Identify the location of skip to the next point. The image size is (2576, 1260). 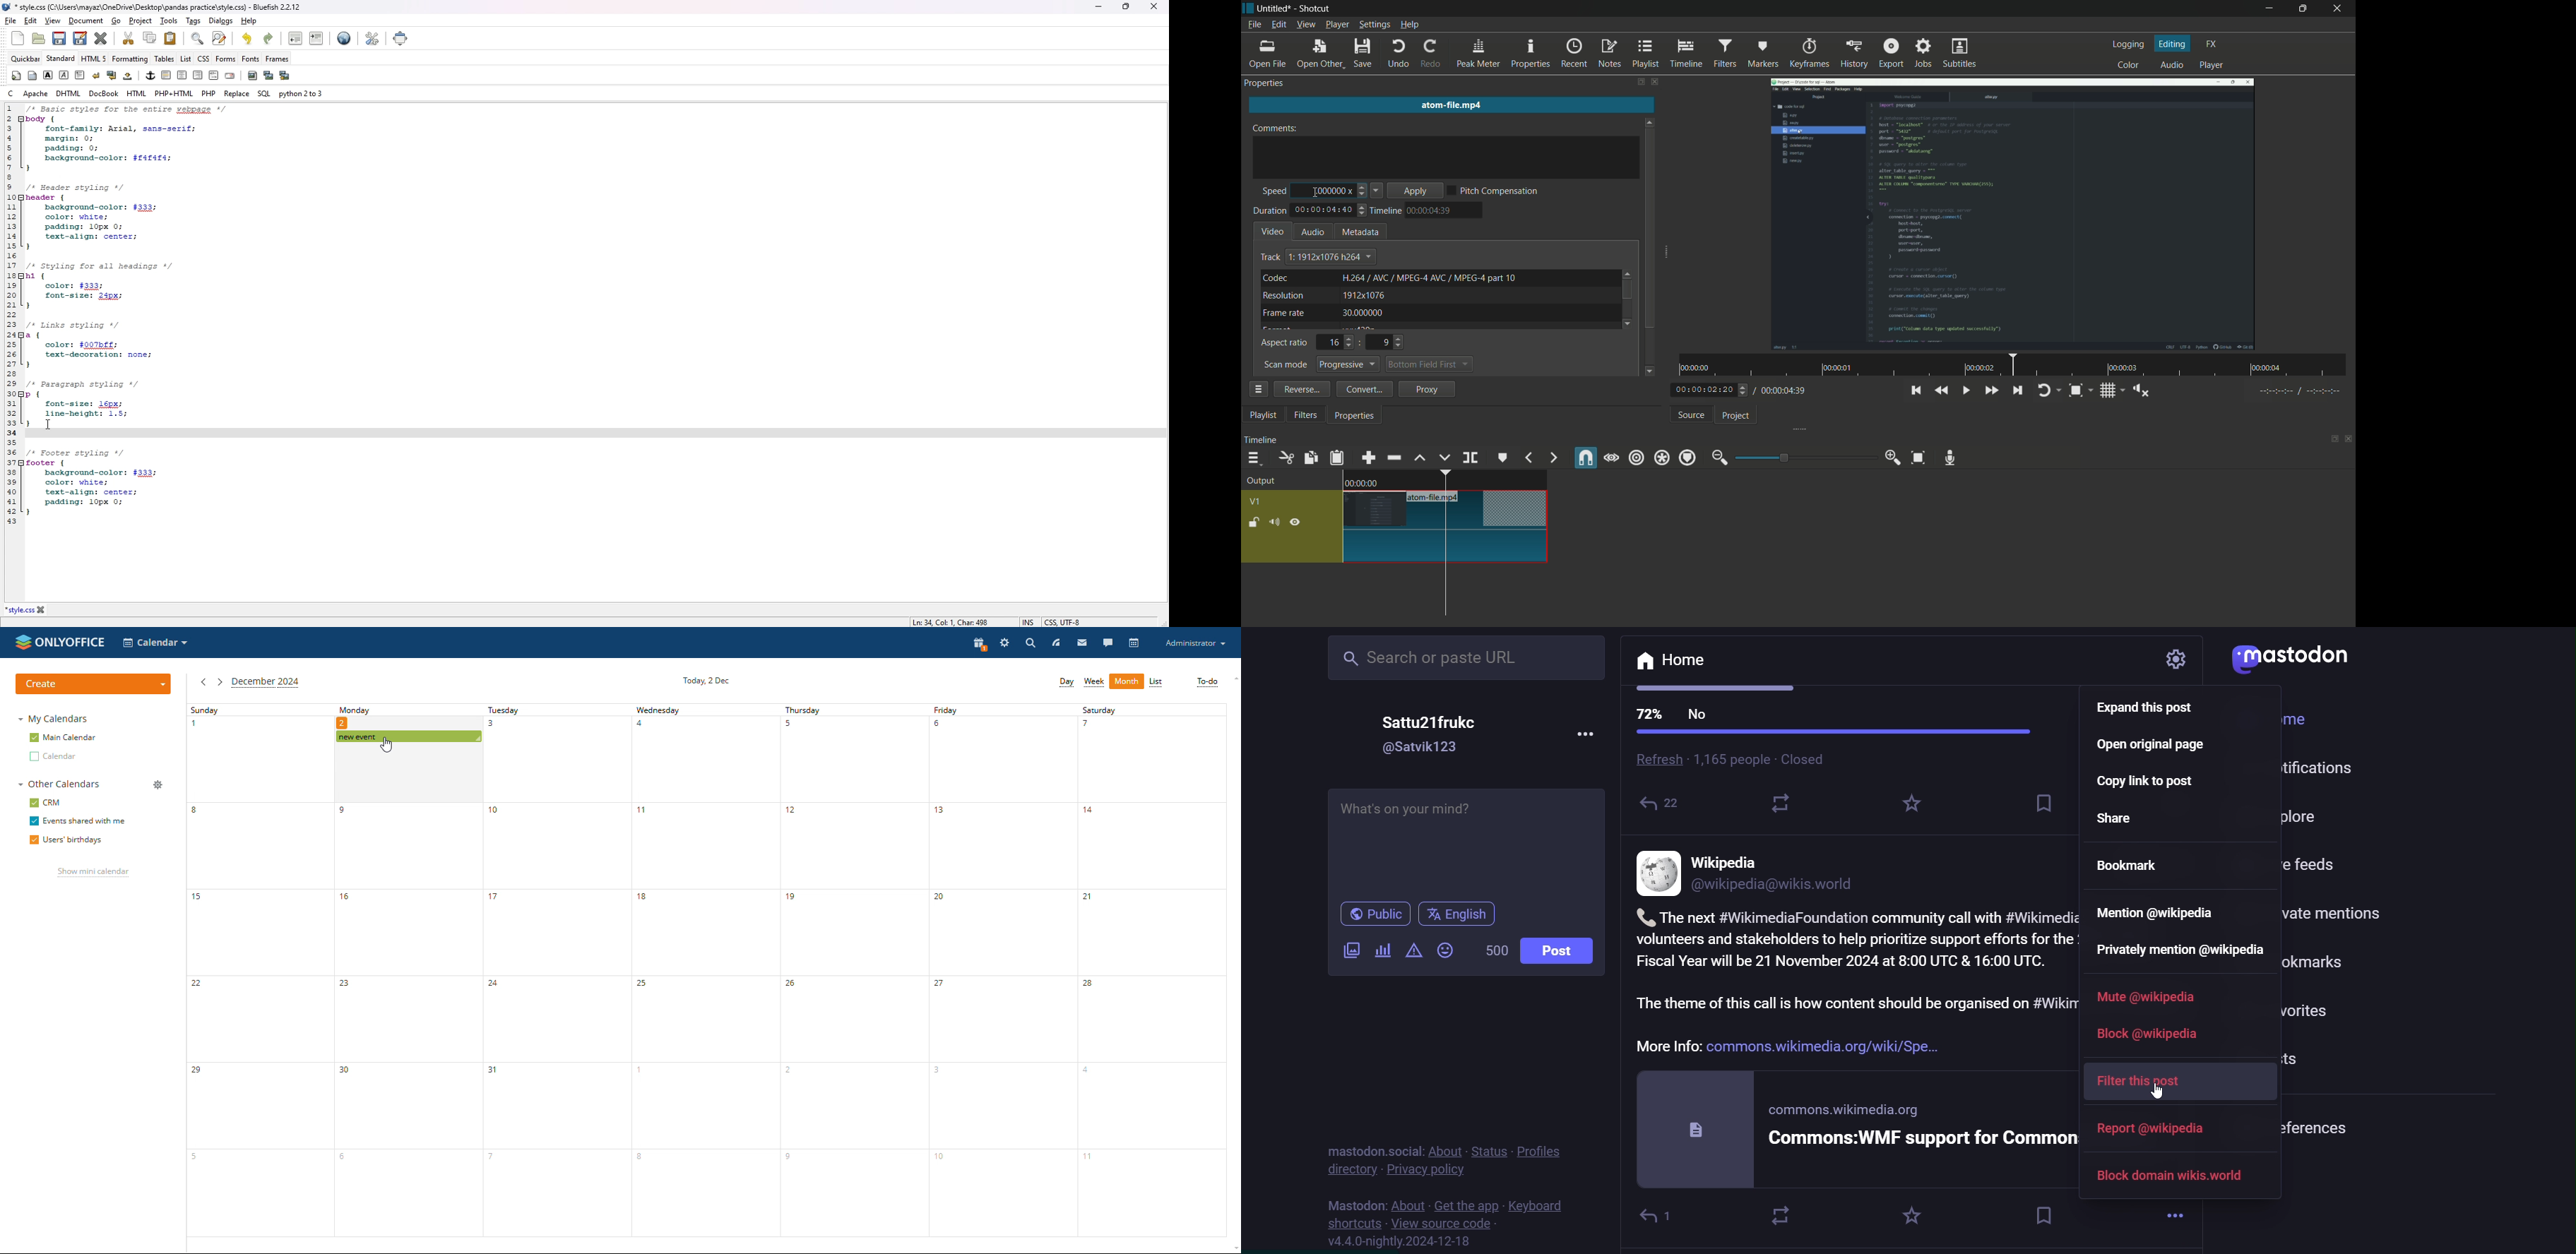
(2018, 391).